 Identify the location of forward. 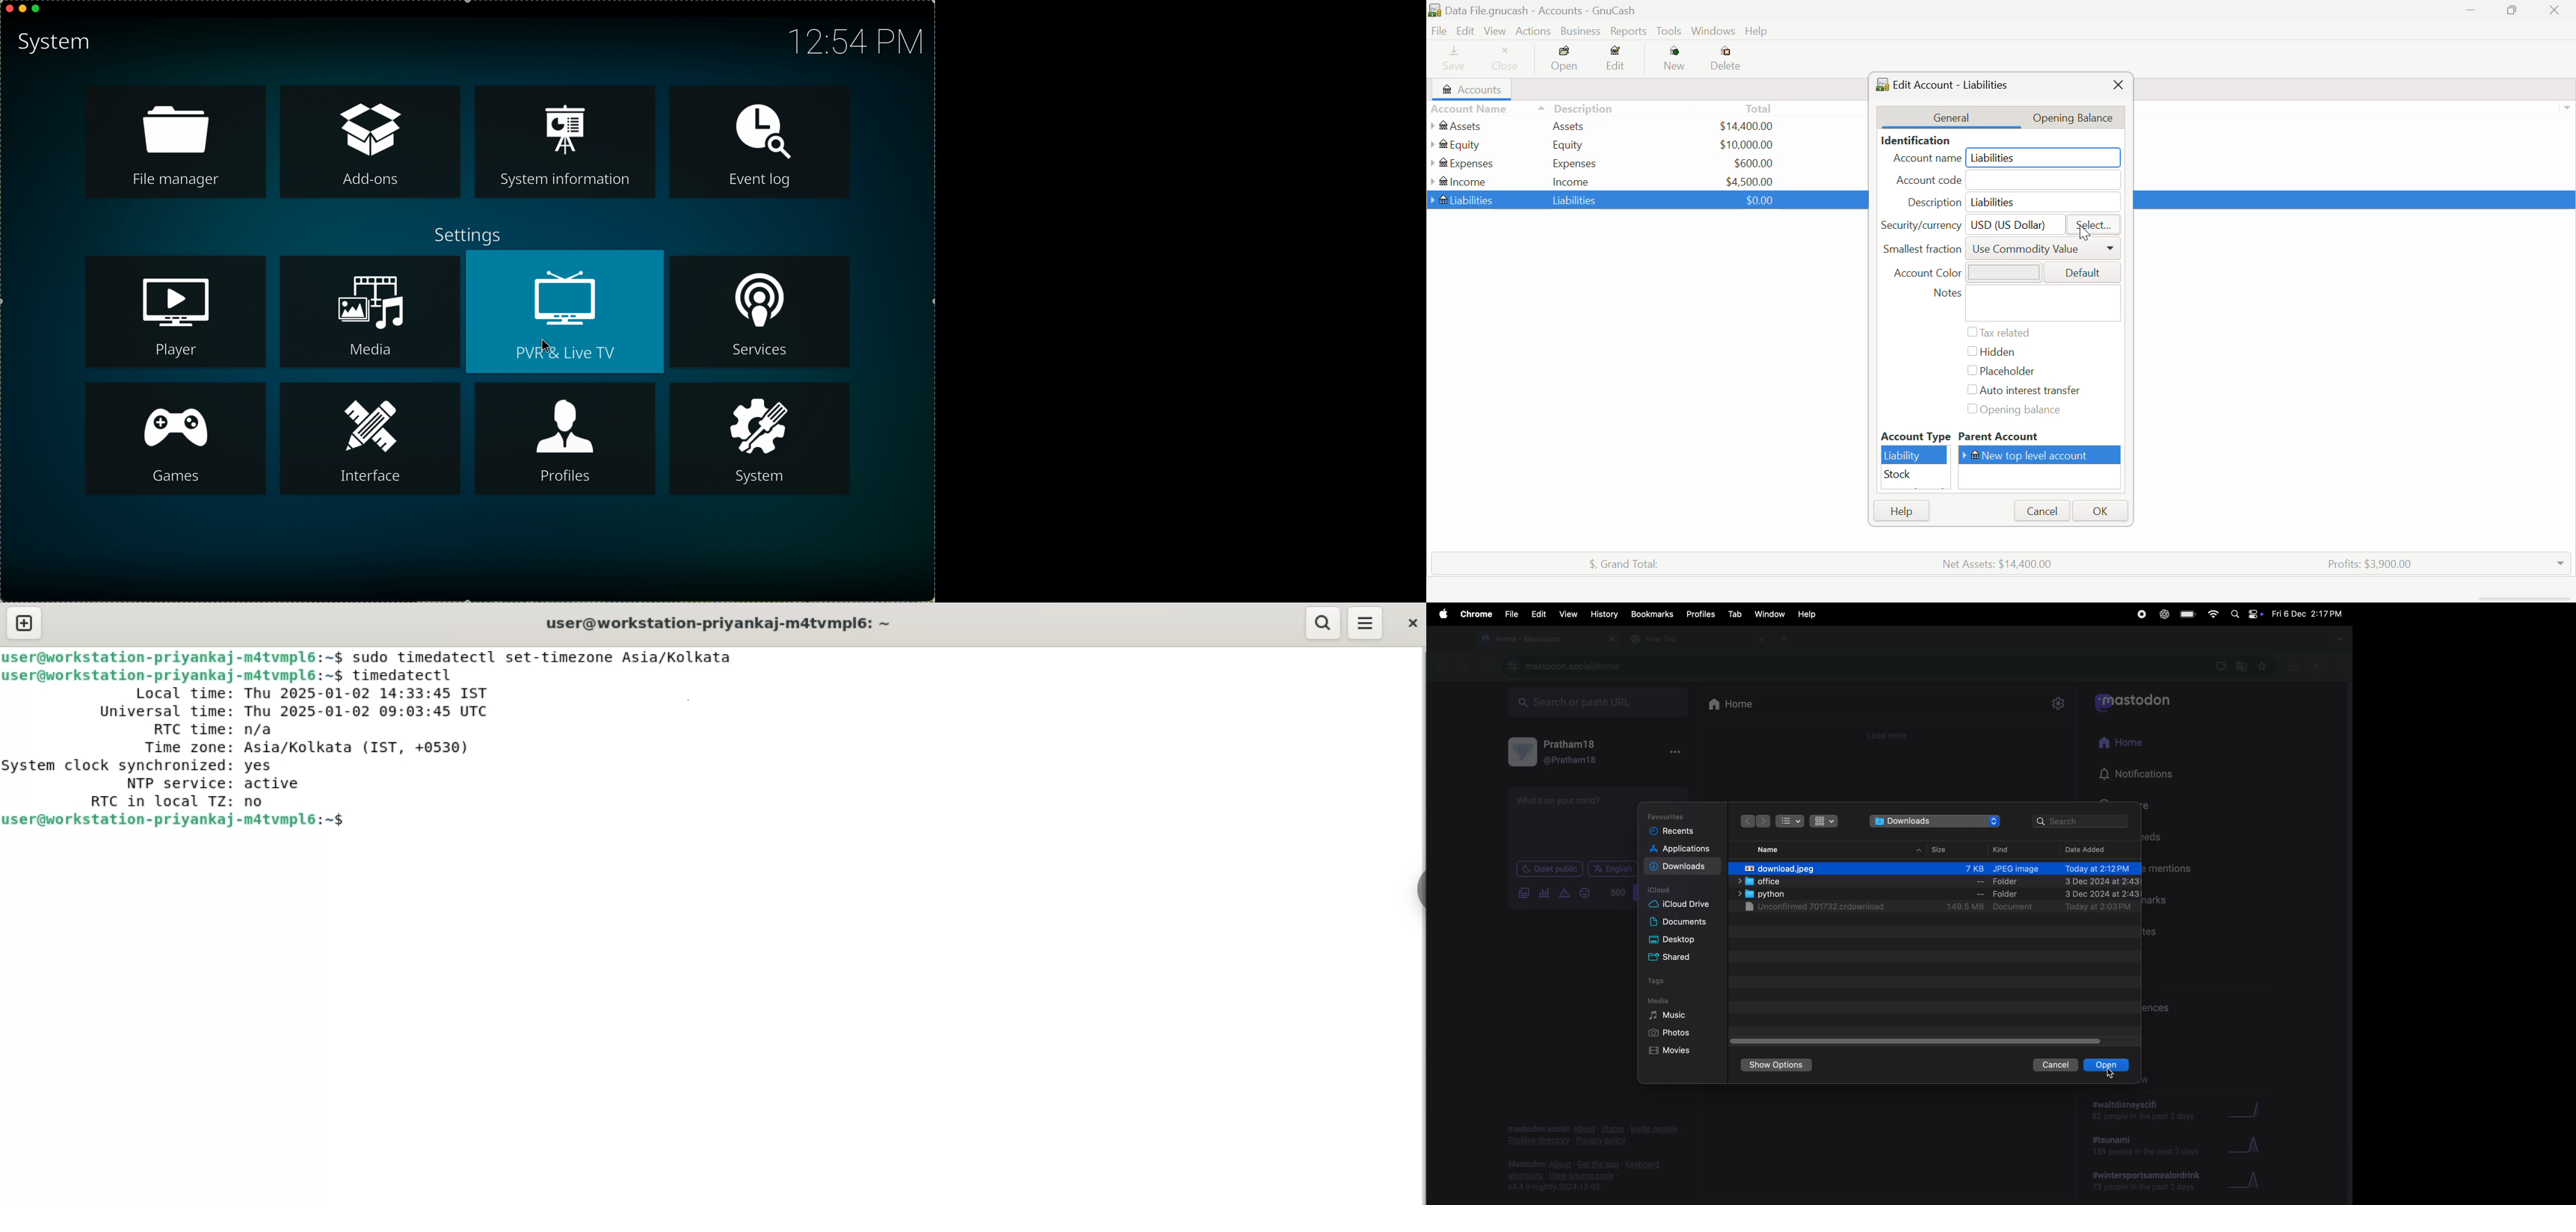
(1764, 822).